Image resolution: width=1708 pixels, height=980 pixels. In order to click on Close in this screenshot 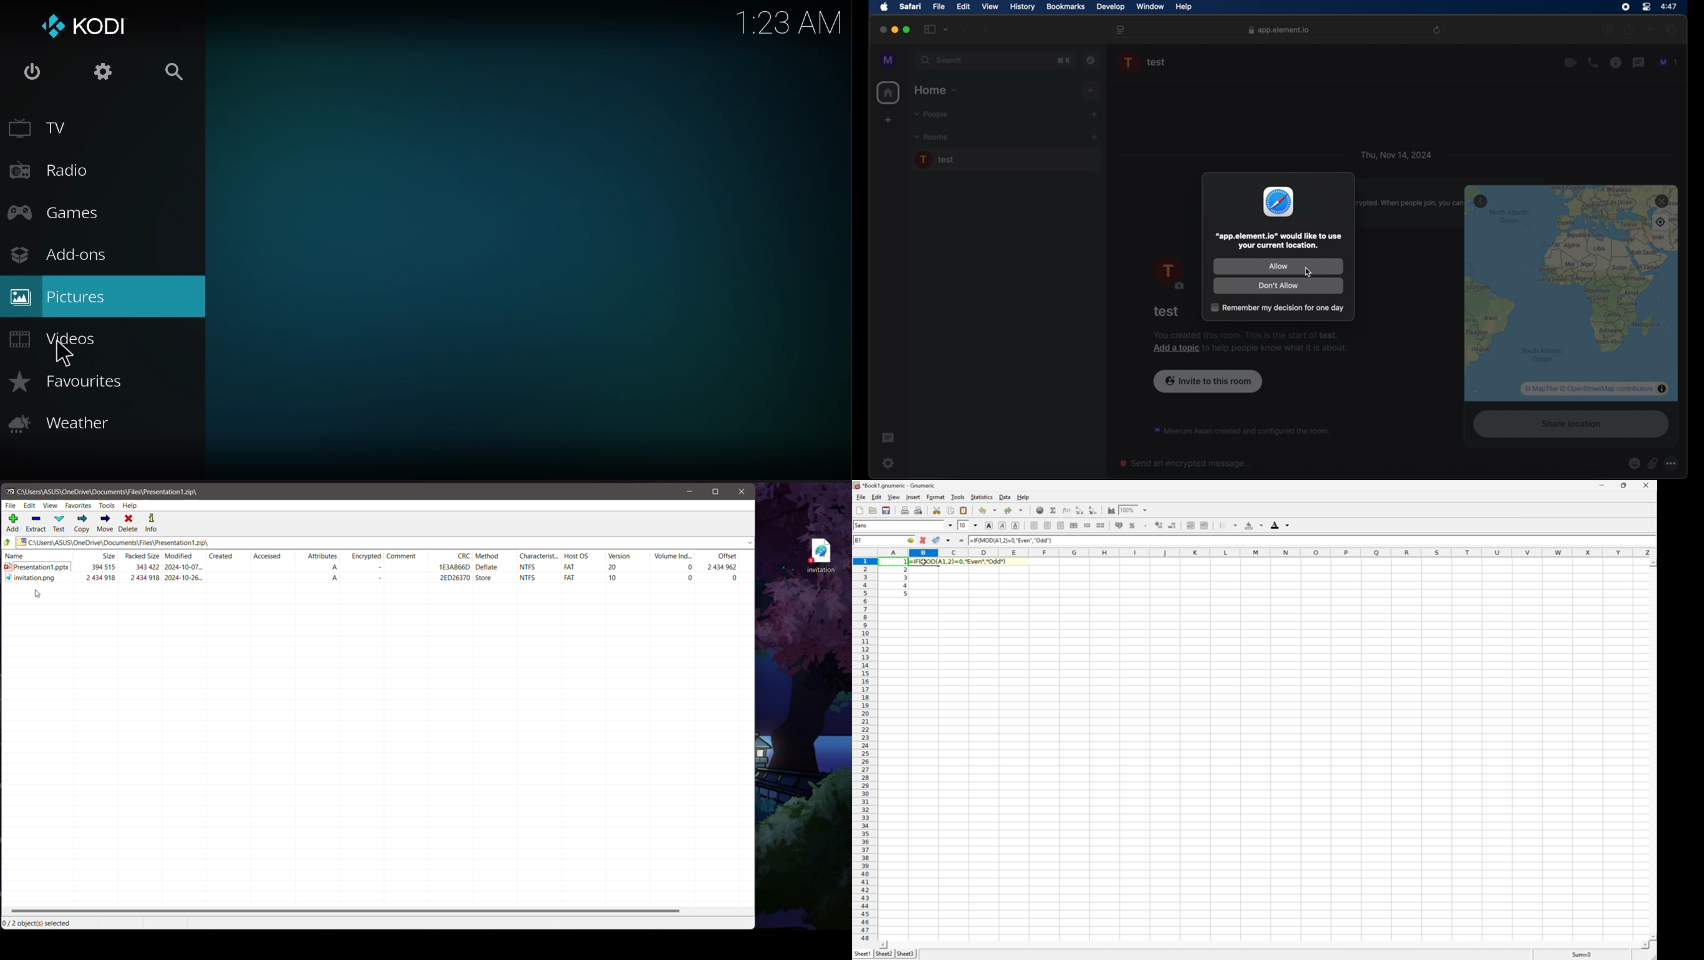, I will do `click(741, 492)`.